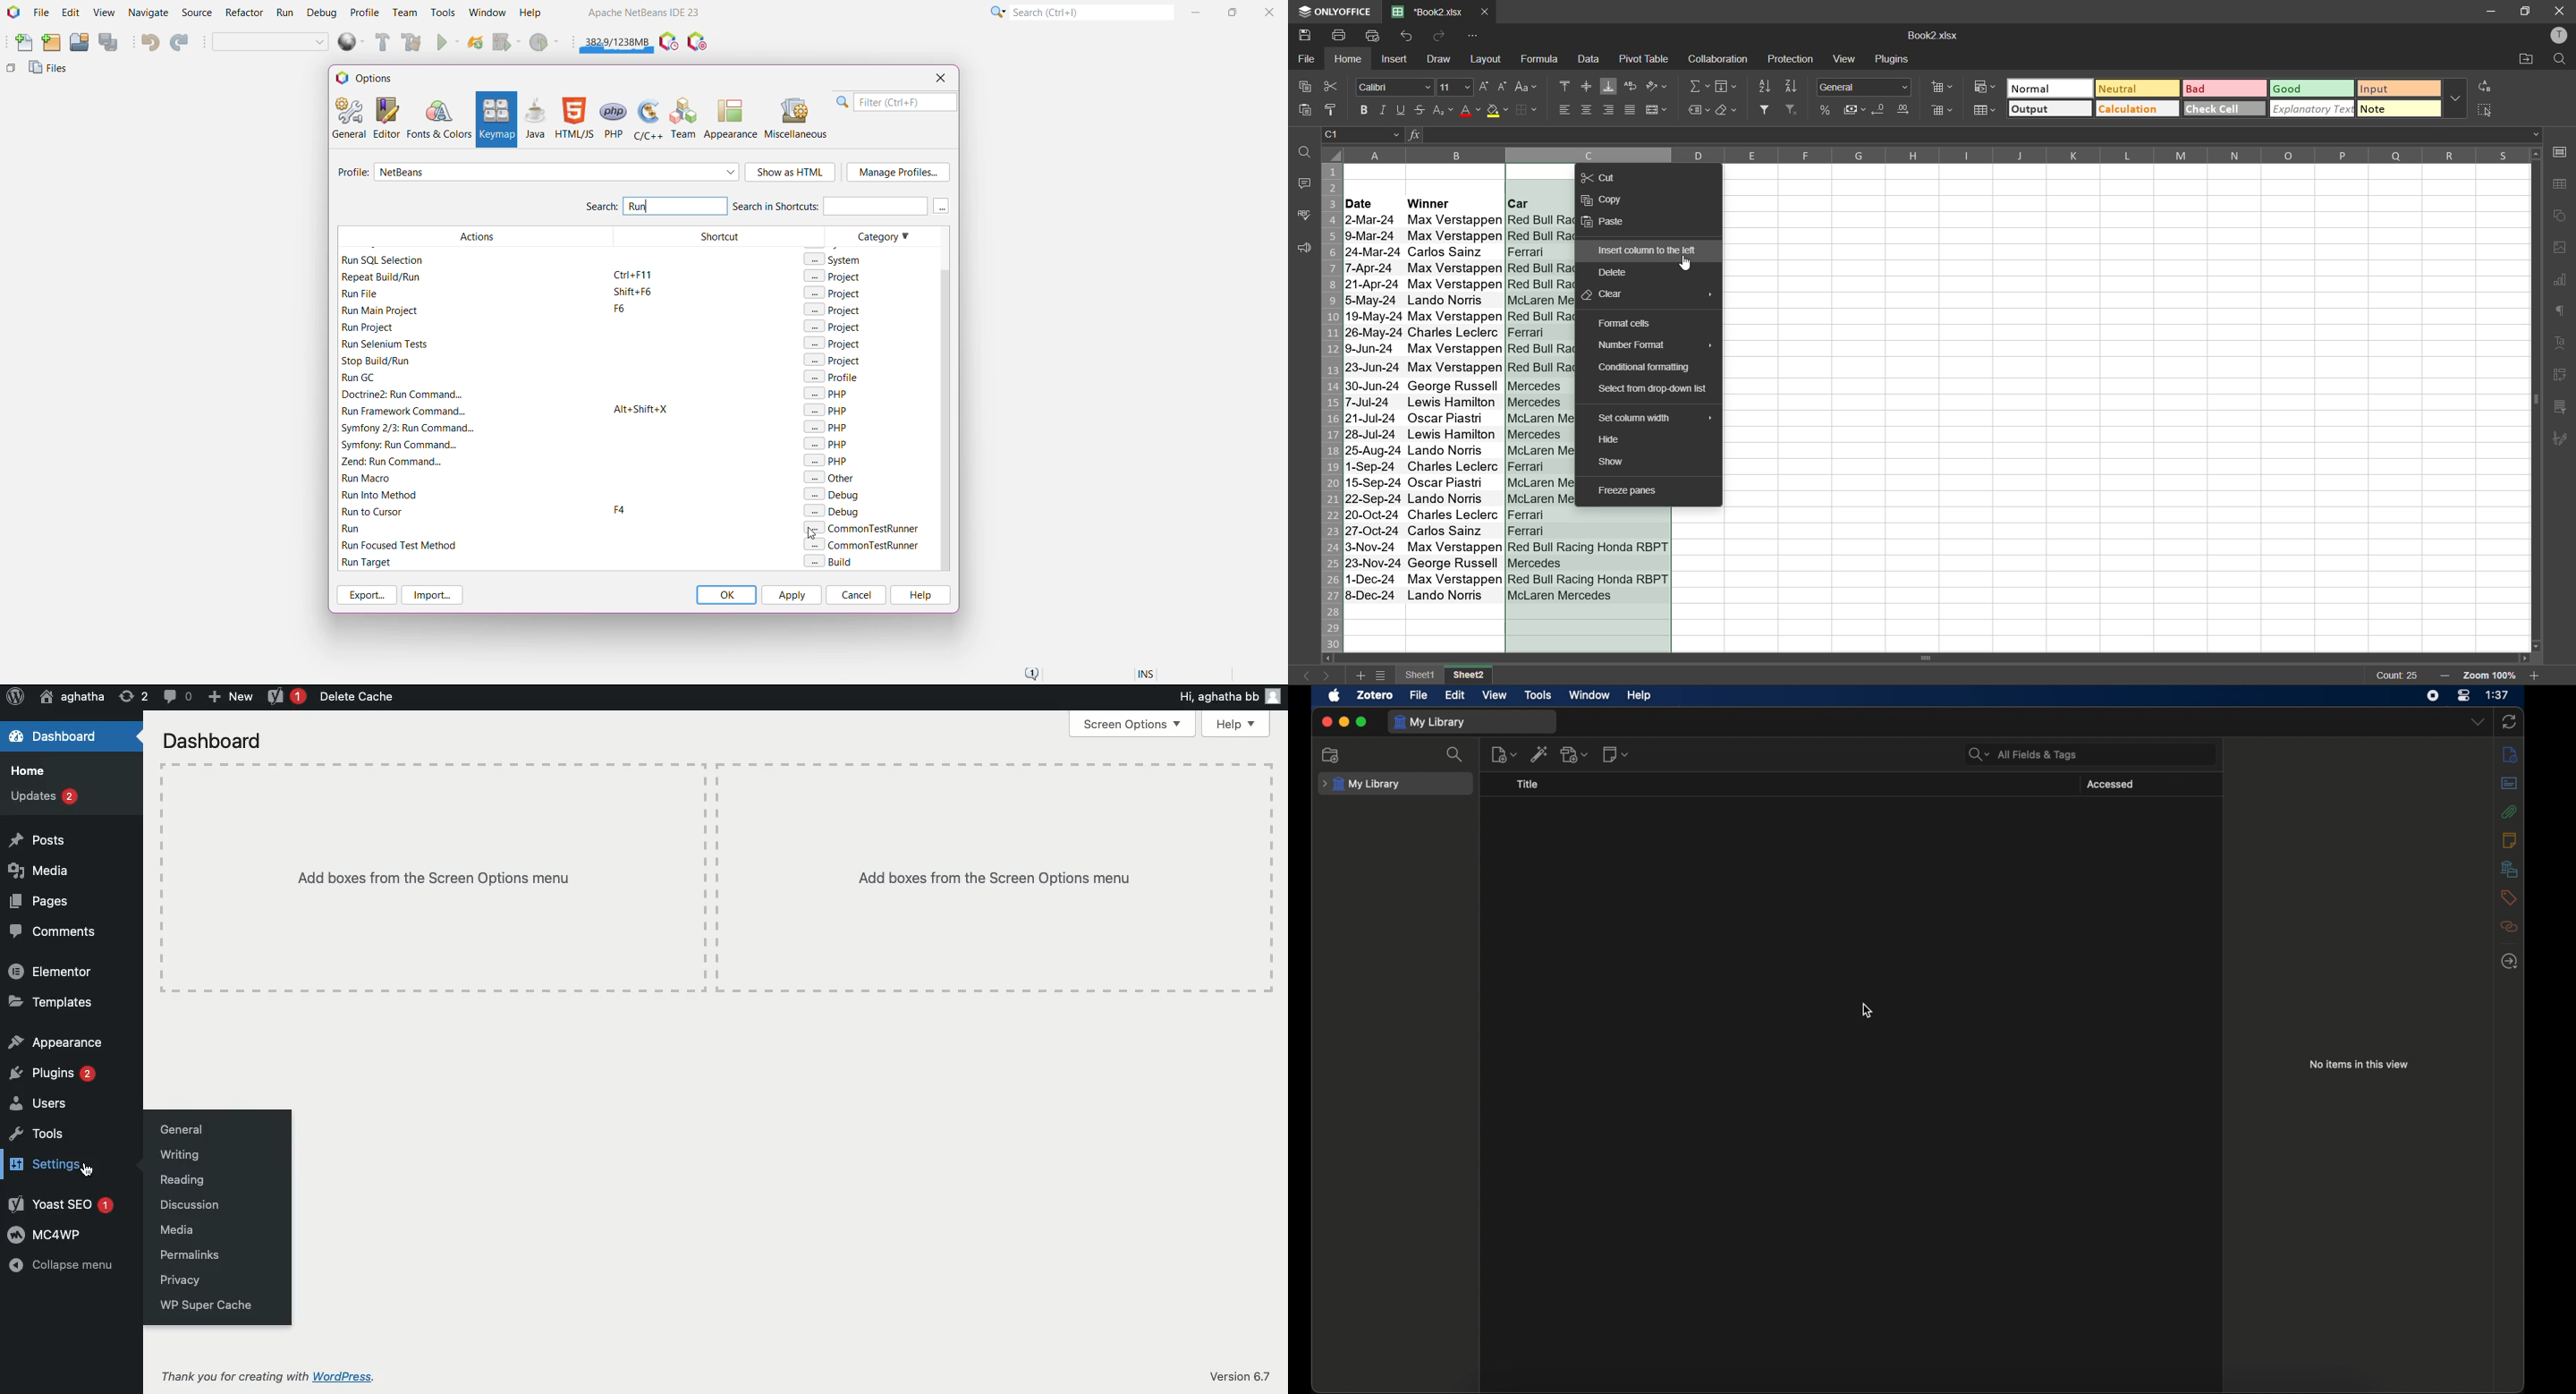 The height and width of the screenshot is (1400, 2576). I want to click on select all, so click(2485, 111).